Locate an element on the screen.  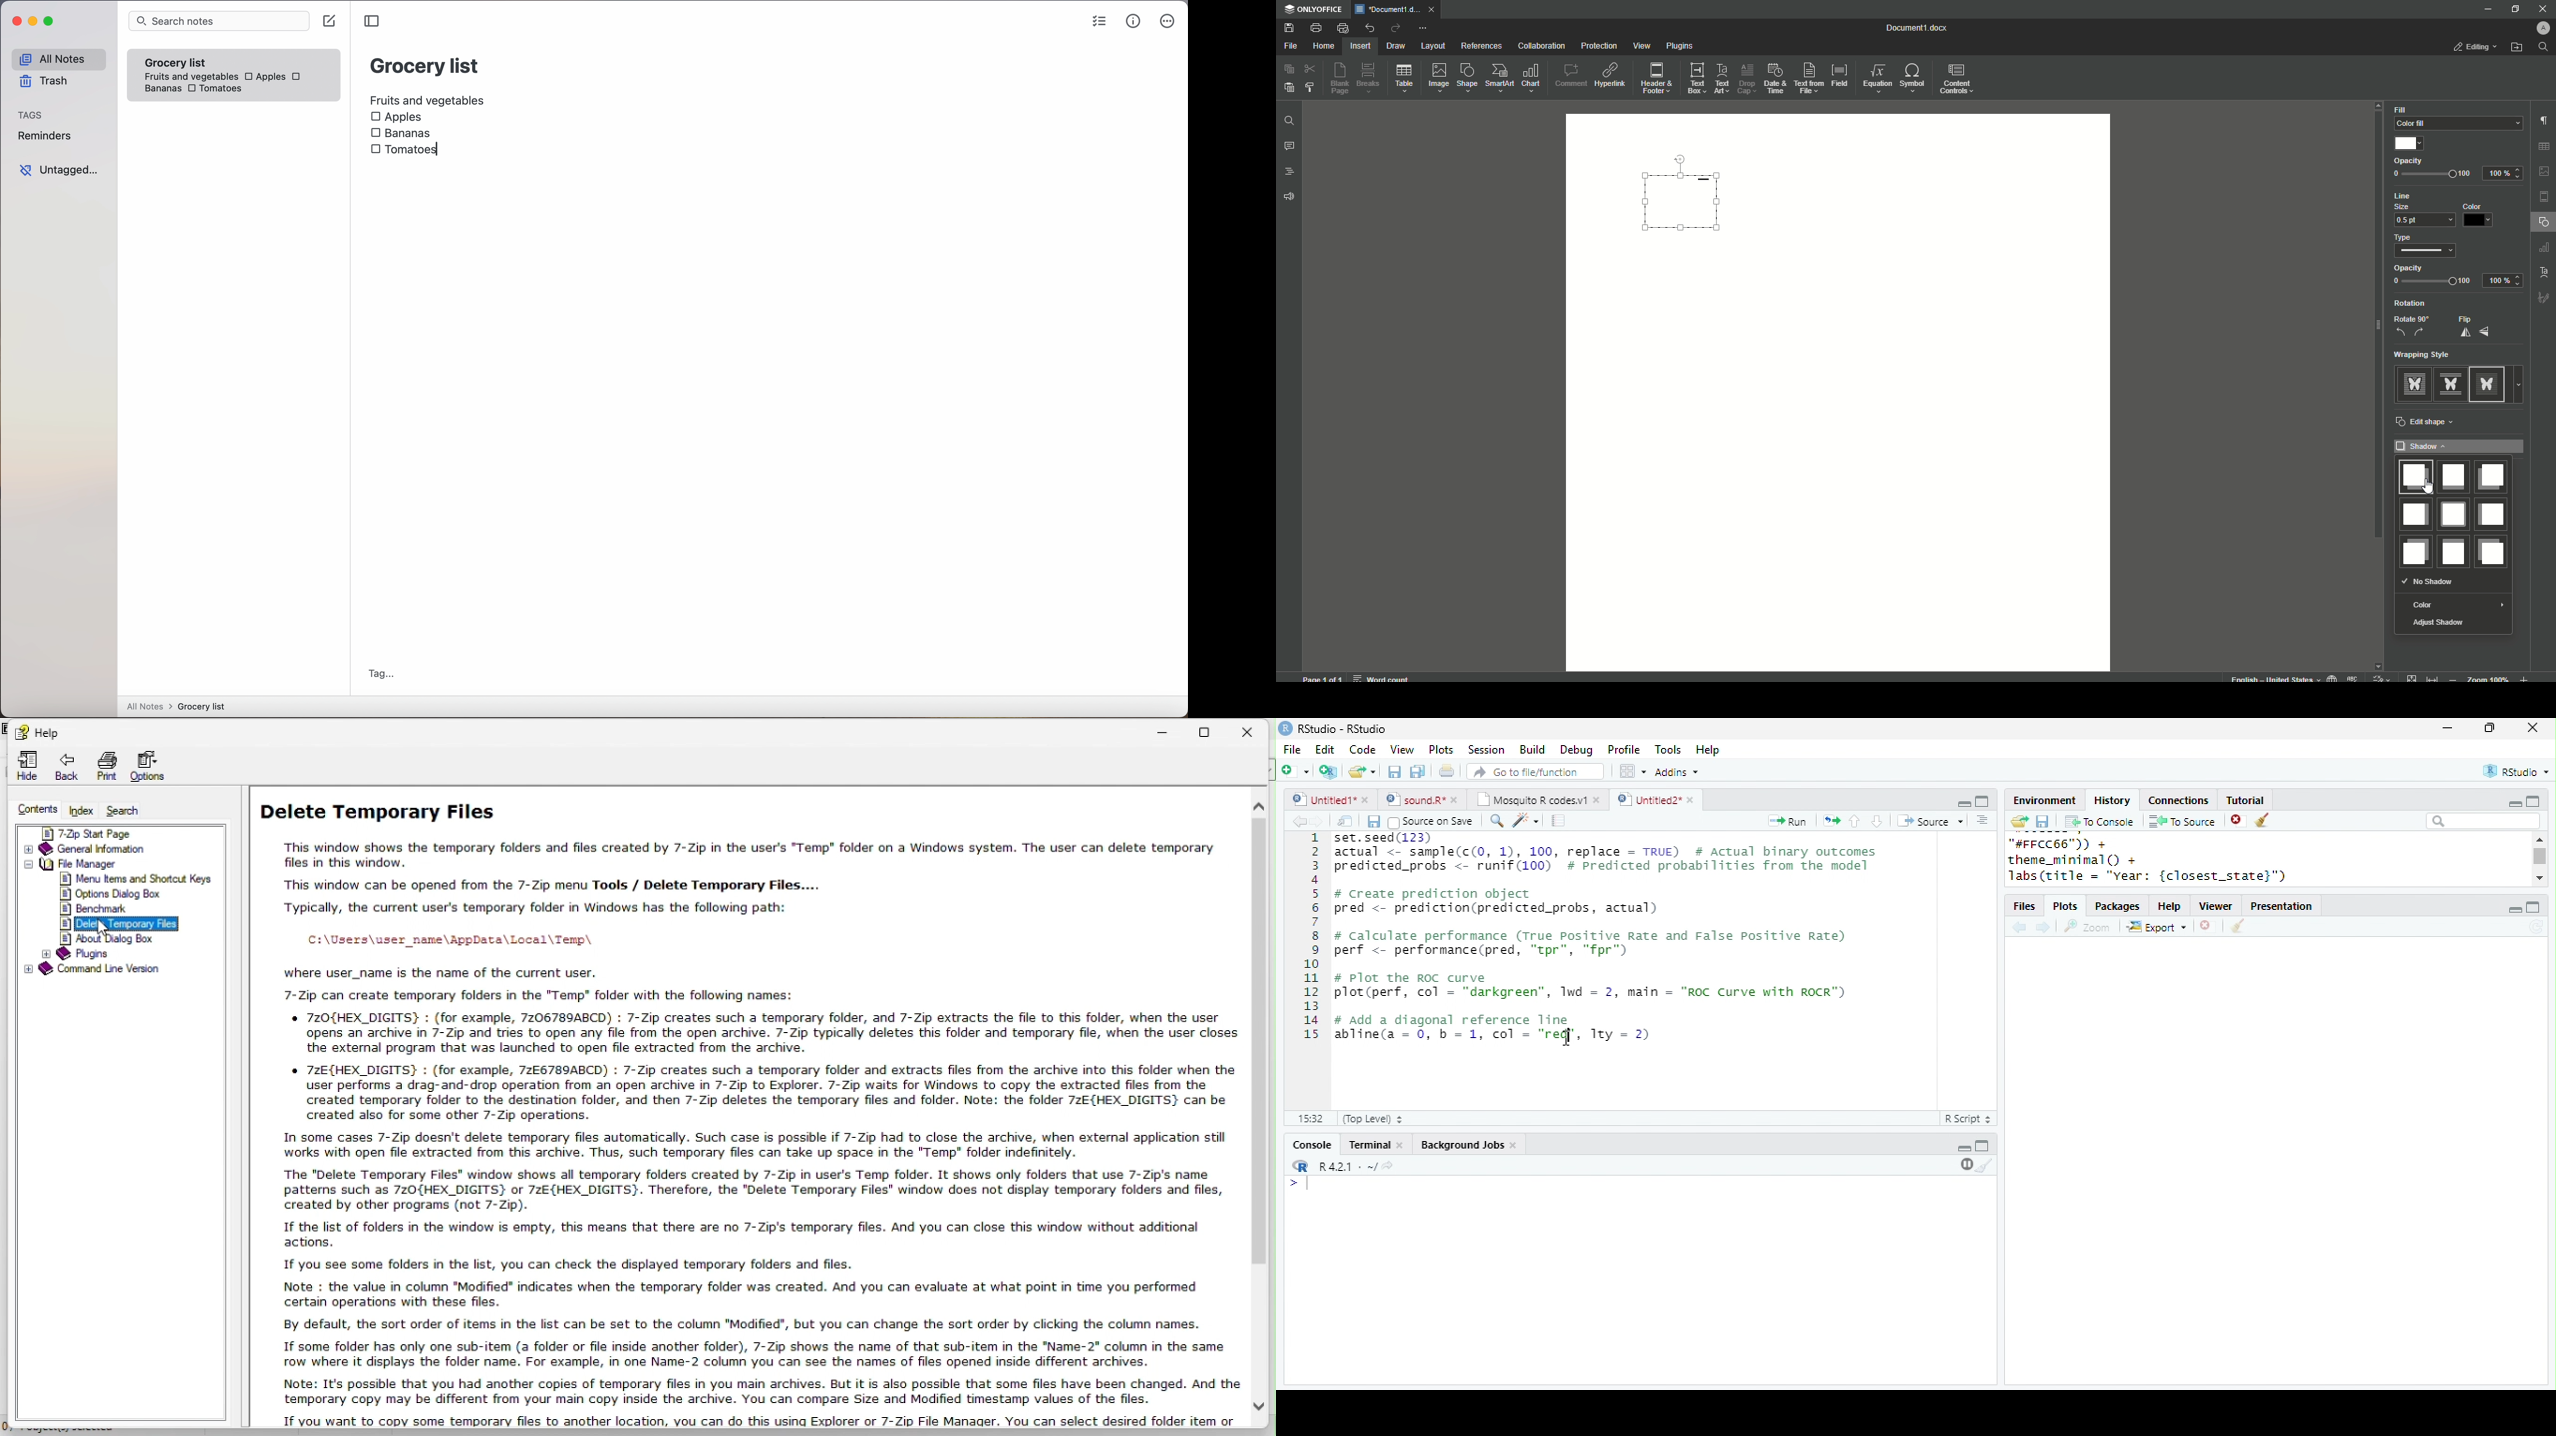
Background Jobs is located at coordinates (1462, 1145).